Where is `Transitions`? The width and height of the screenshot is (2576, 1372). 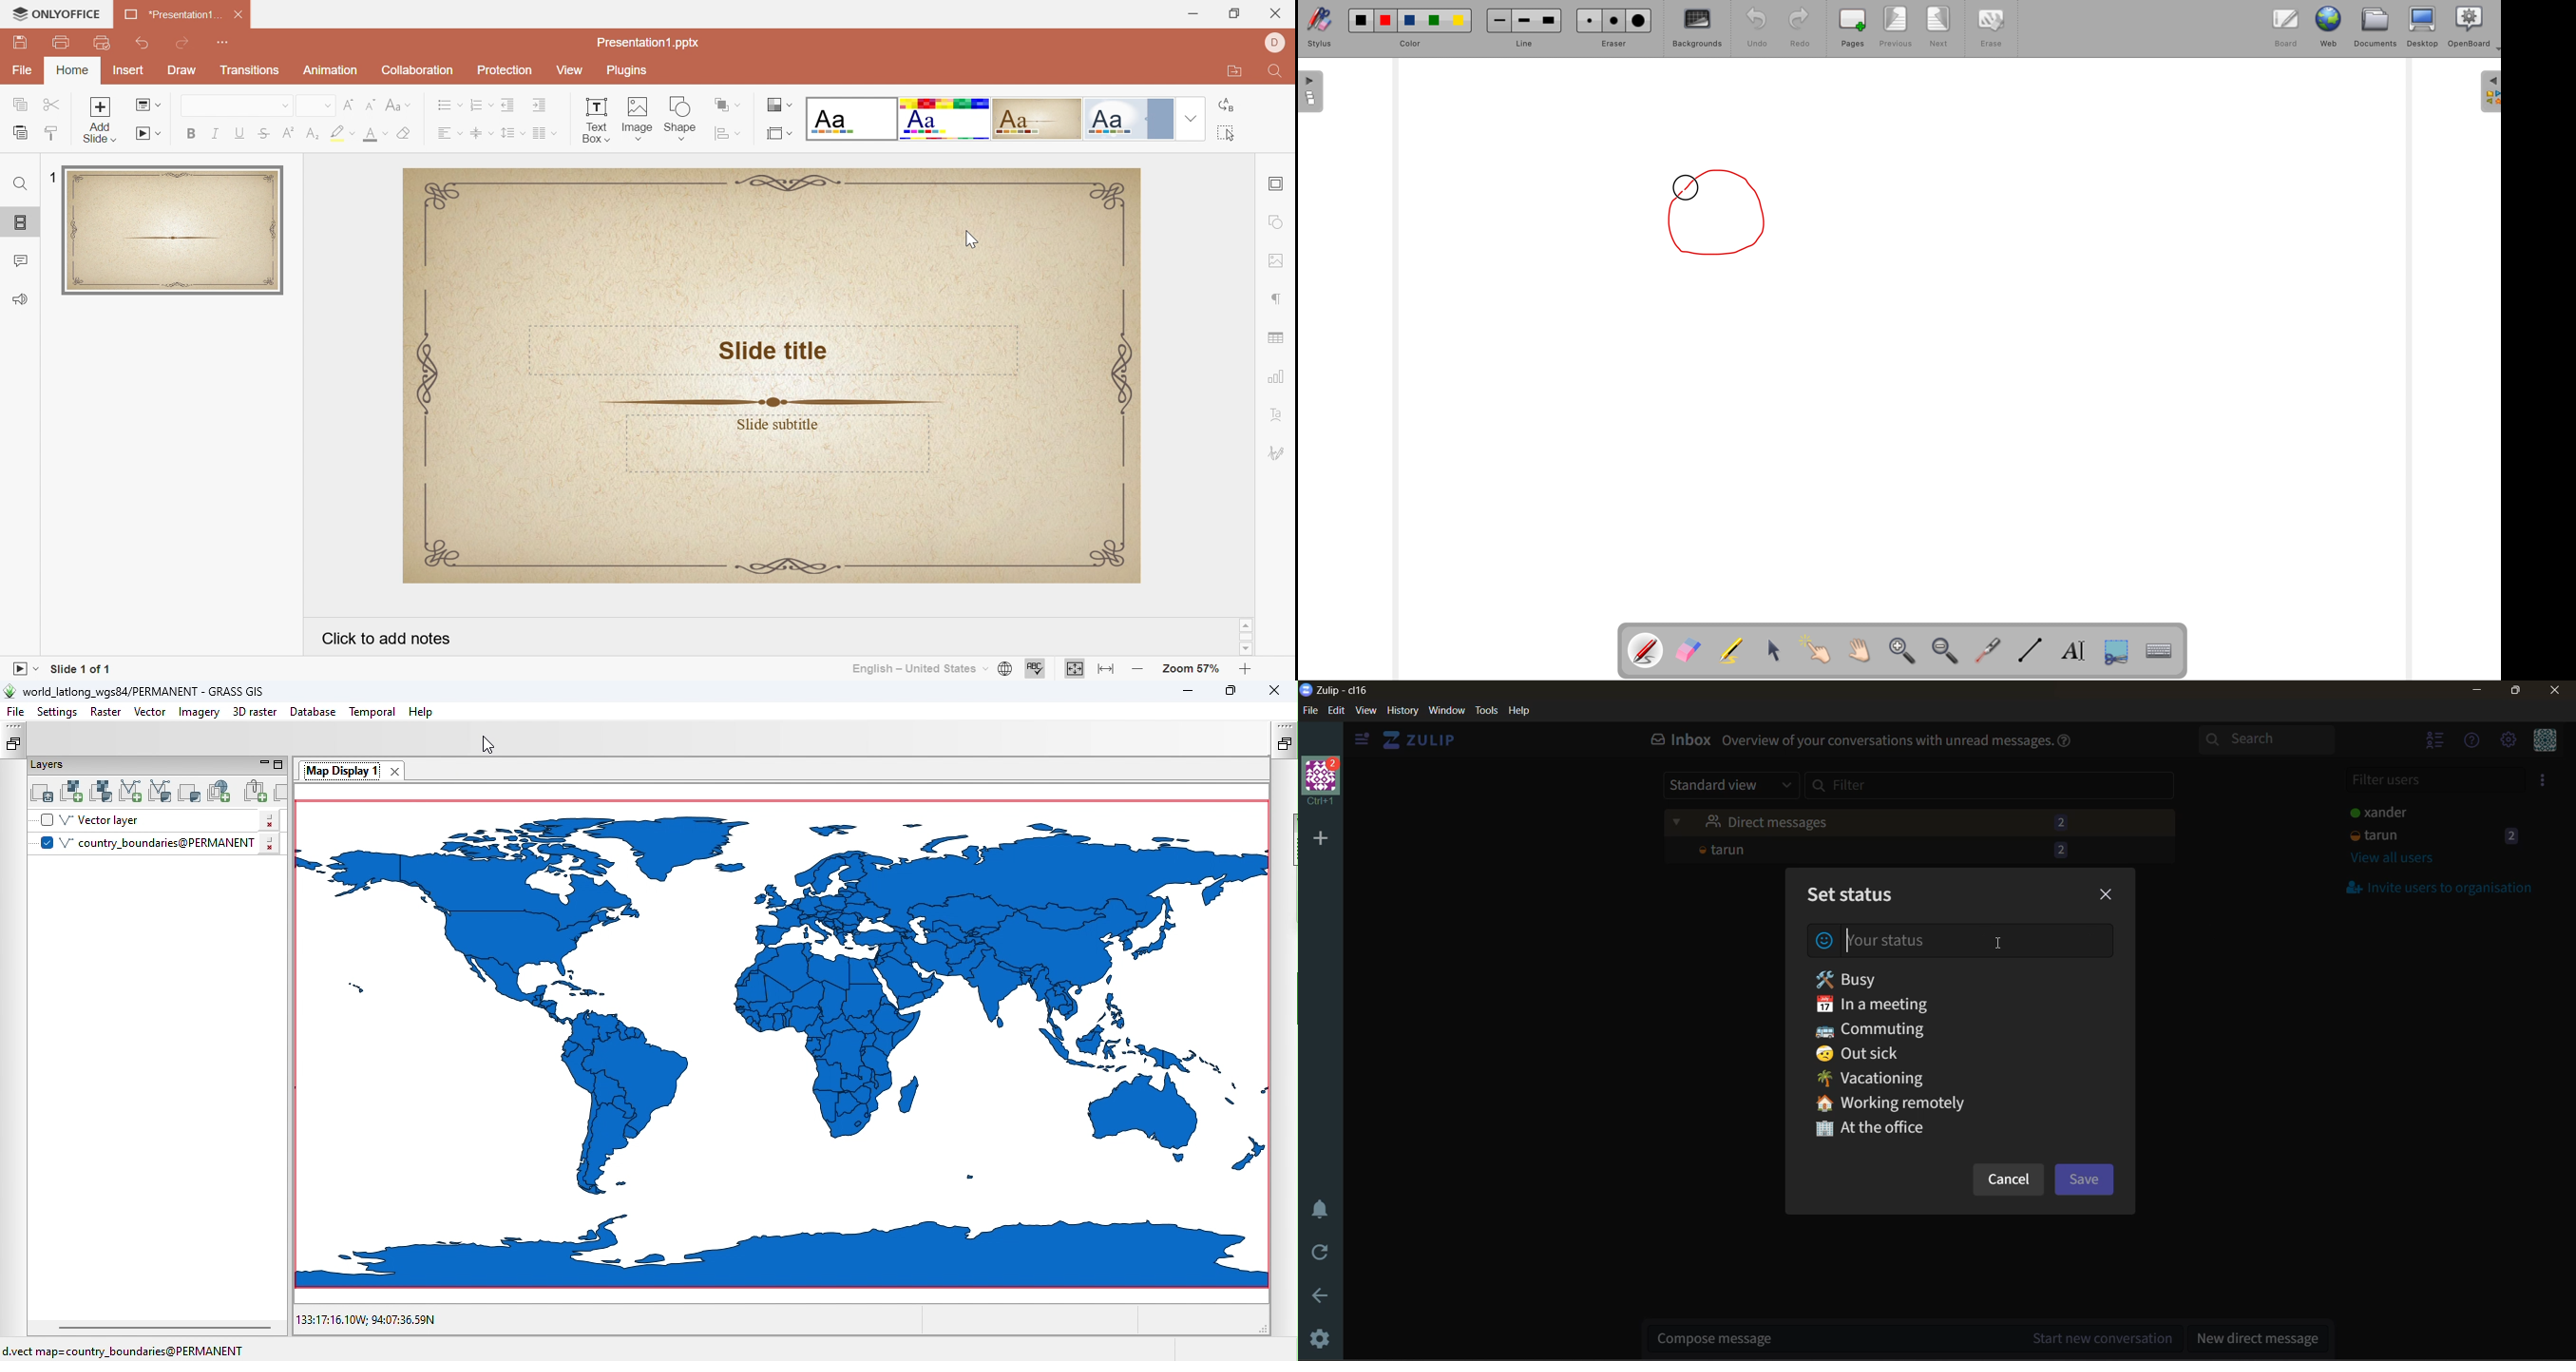 Transitions is located at coordinates (249, 70).